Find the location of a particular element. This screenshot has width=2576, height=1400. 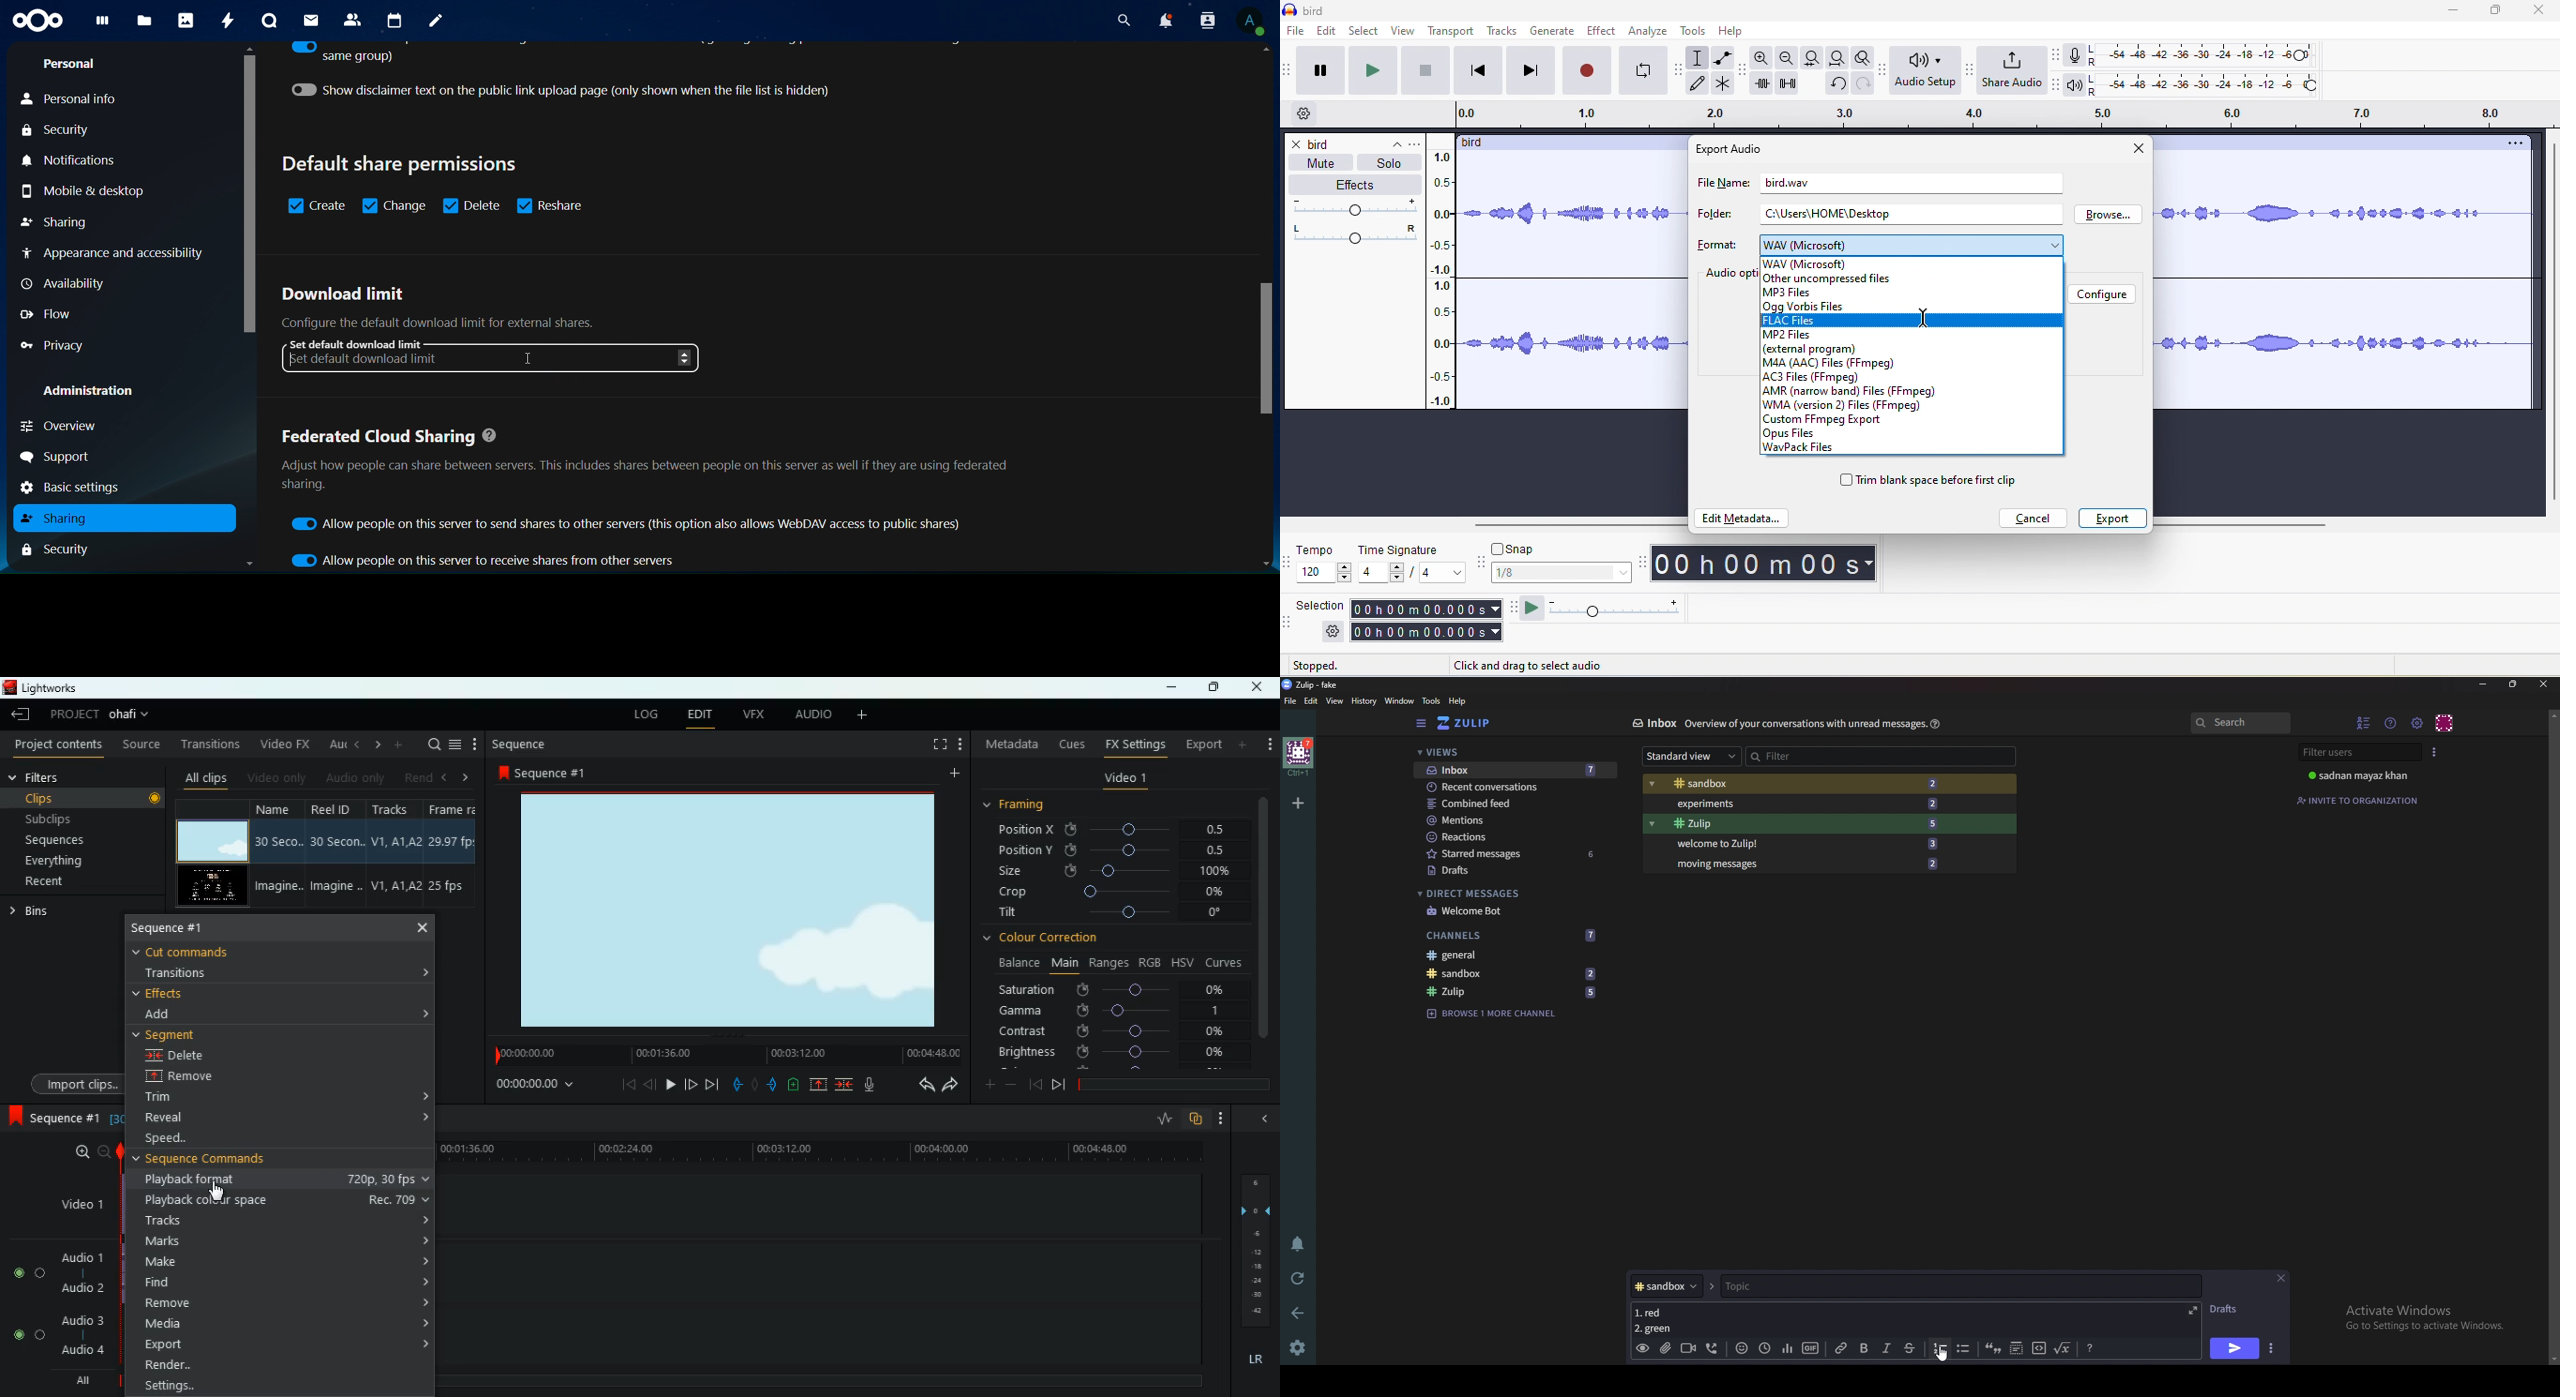

timer is located at coordinates (1766, 564).